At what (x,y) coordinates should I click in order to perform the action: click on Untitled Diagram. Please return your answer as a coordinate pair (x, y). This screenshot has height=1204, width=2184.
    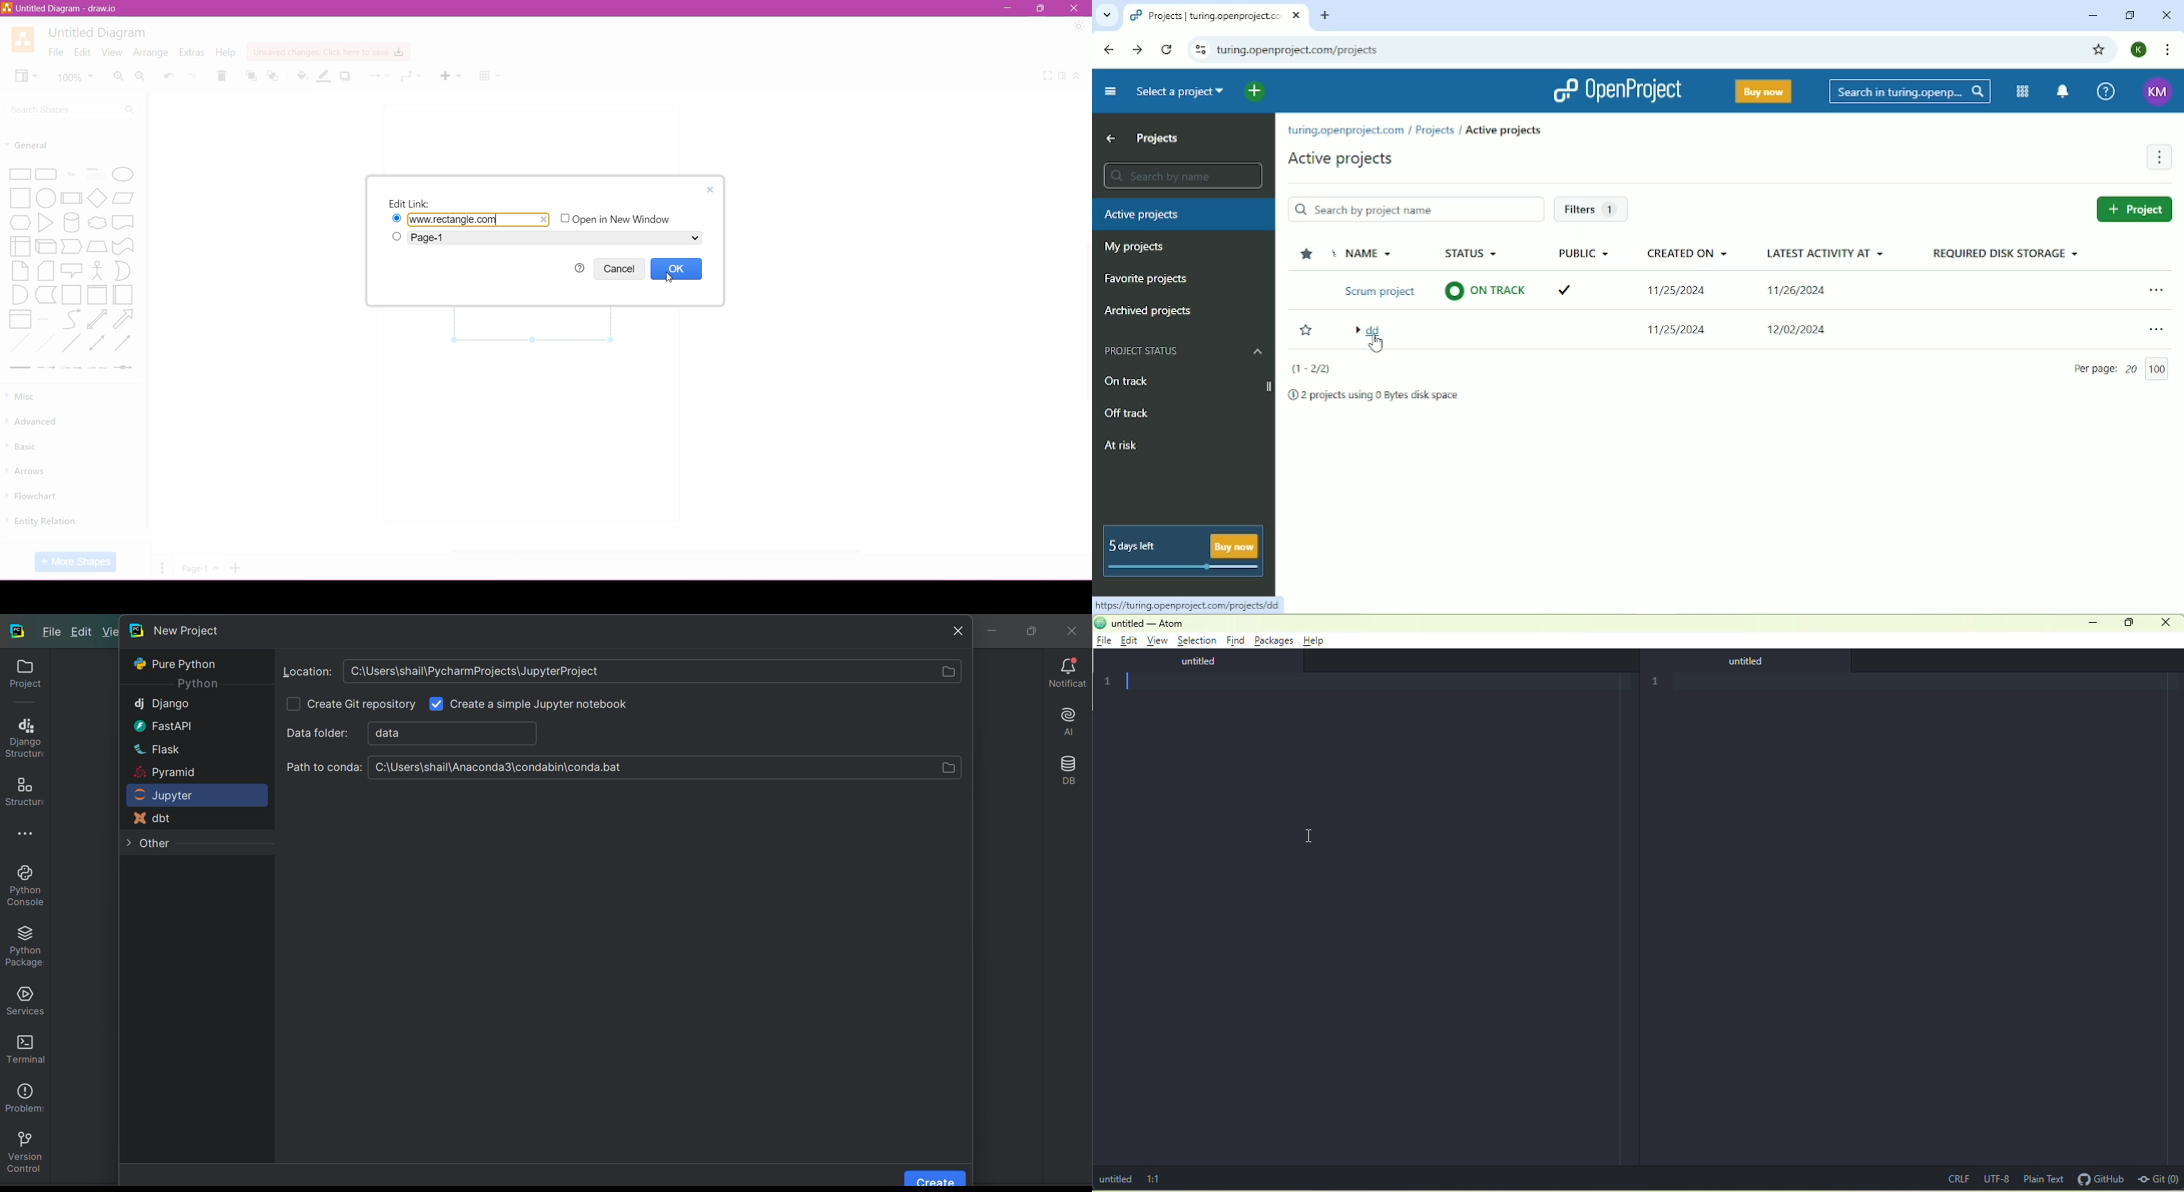
    Looking at the image, I should click on (99, 33).